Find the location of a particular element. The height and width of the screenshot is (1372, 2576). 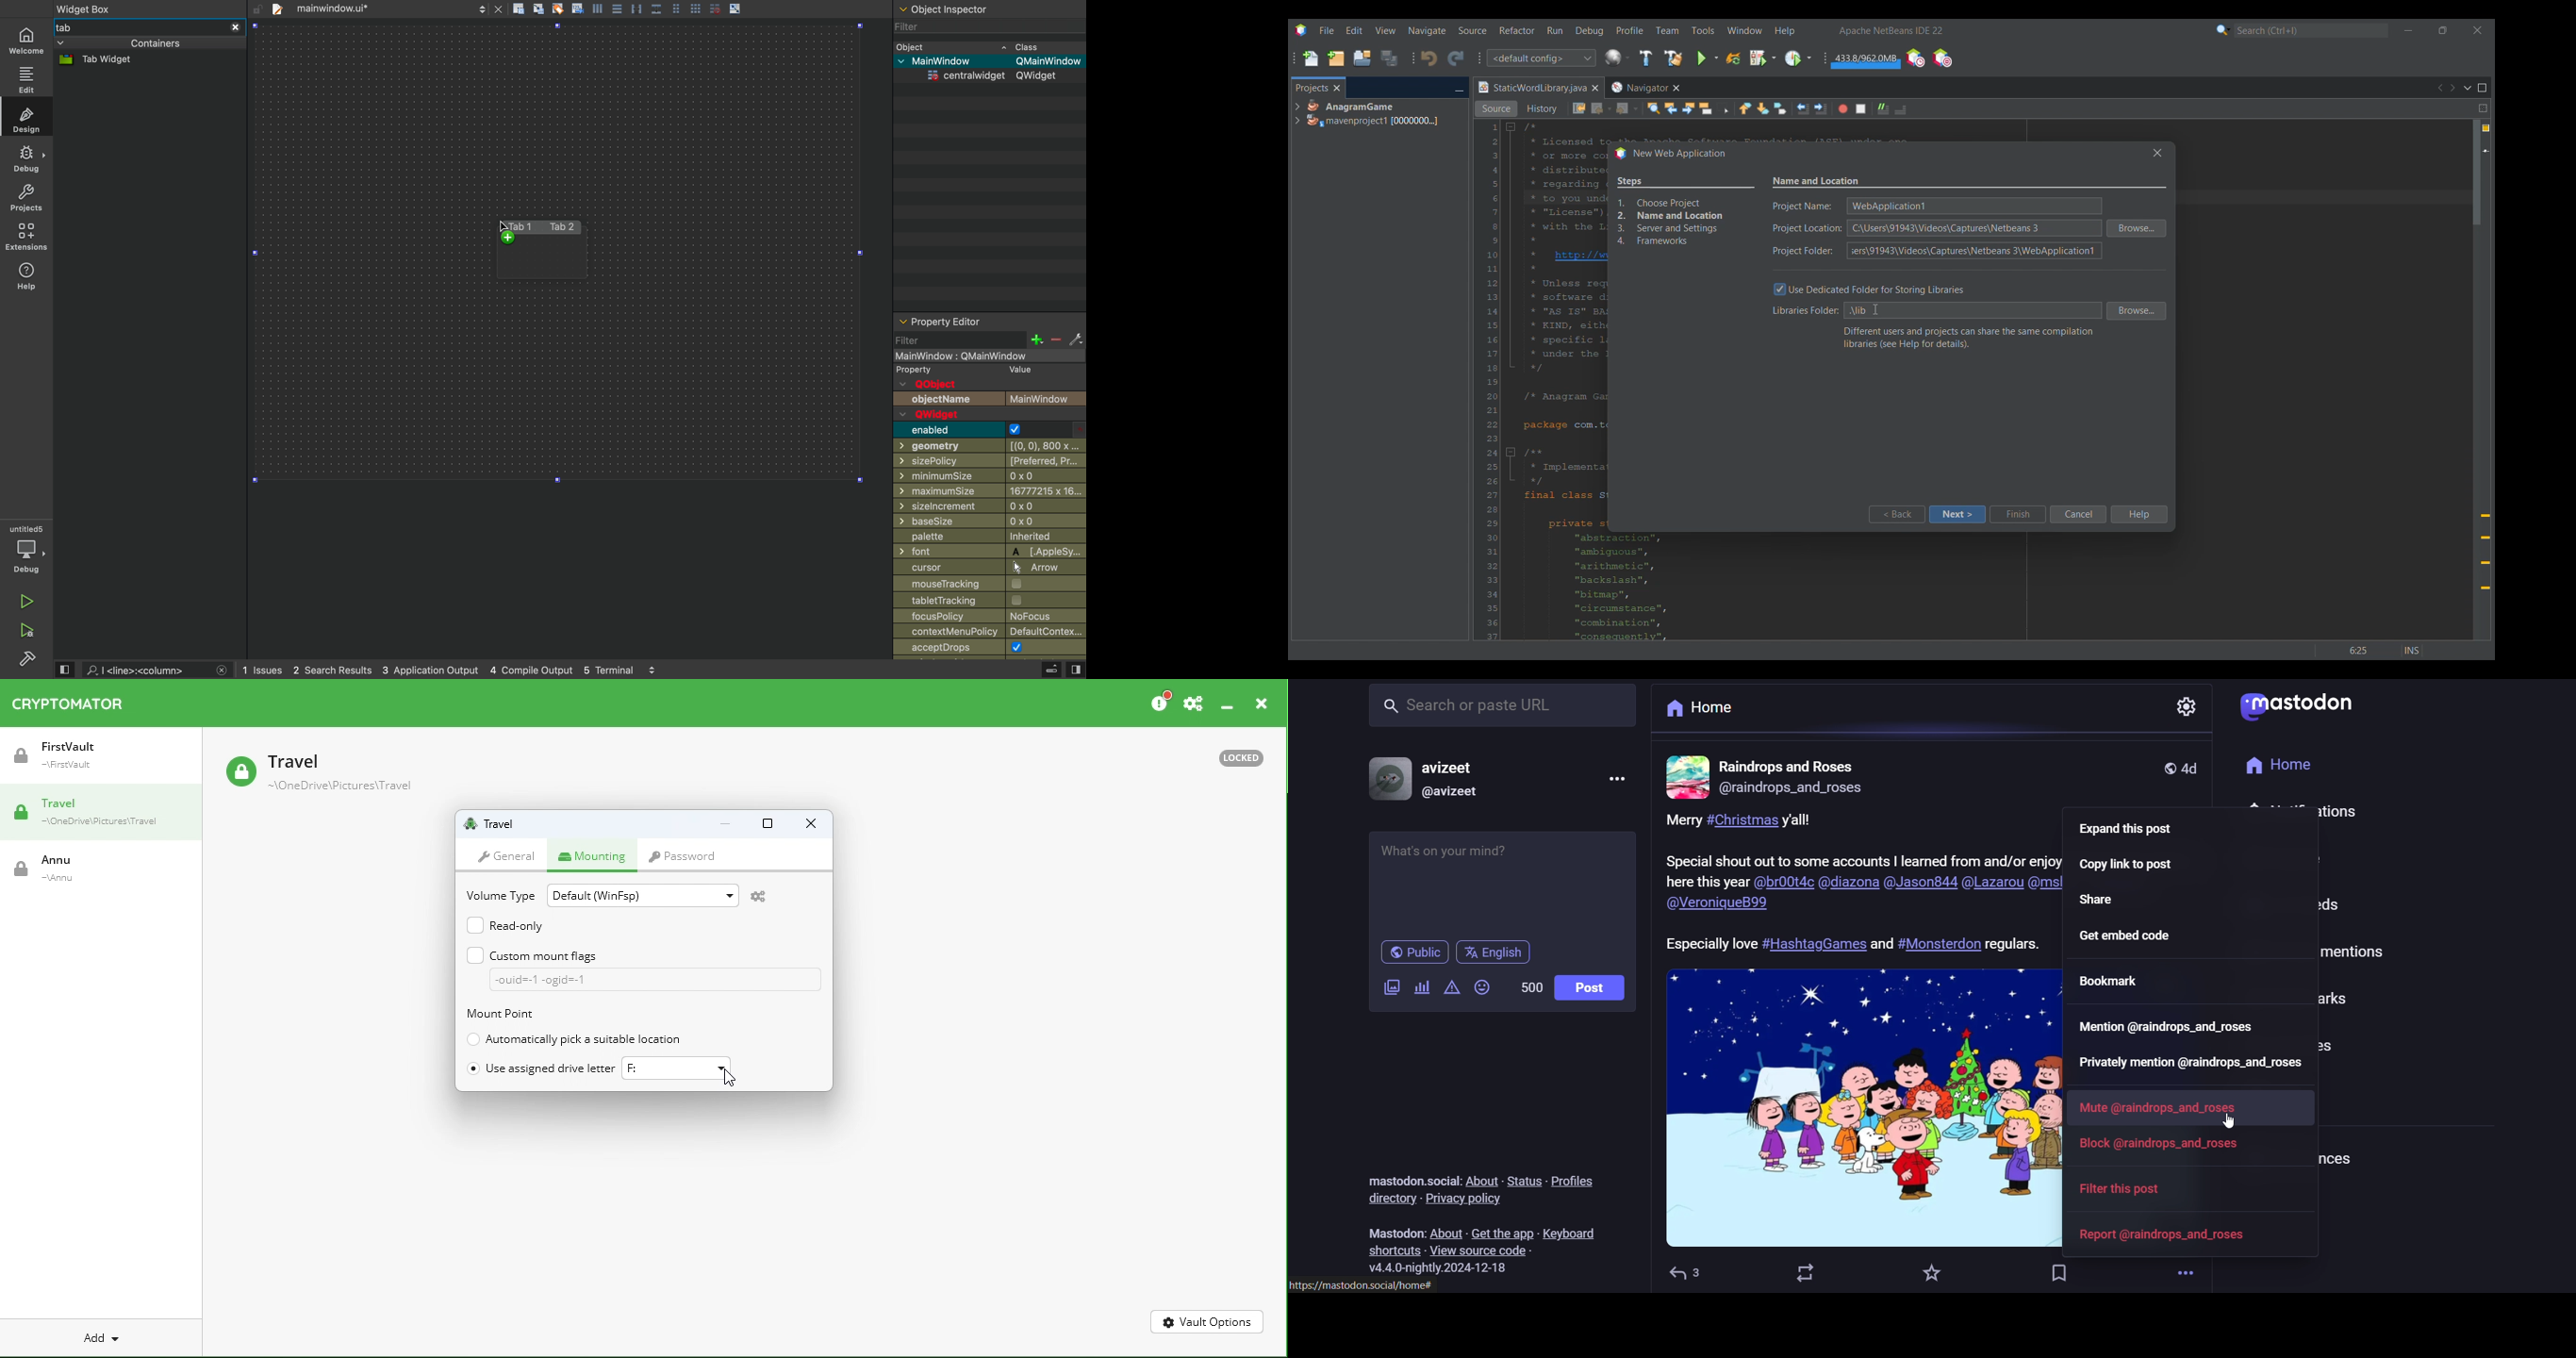

expand this post is located at coordinates (2127, 832).